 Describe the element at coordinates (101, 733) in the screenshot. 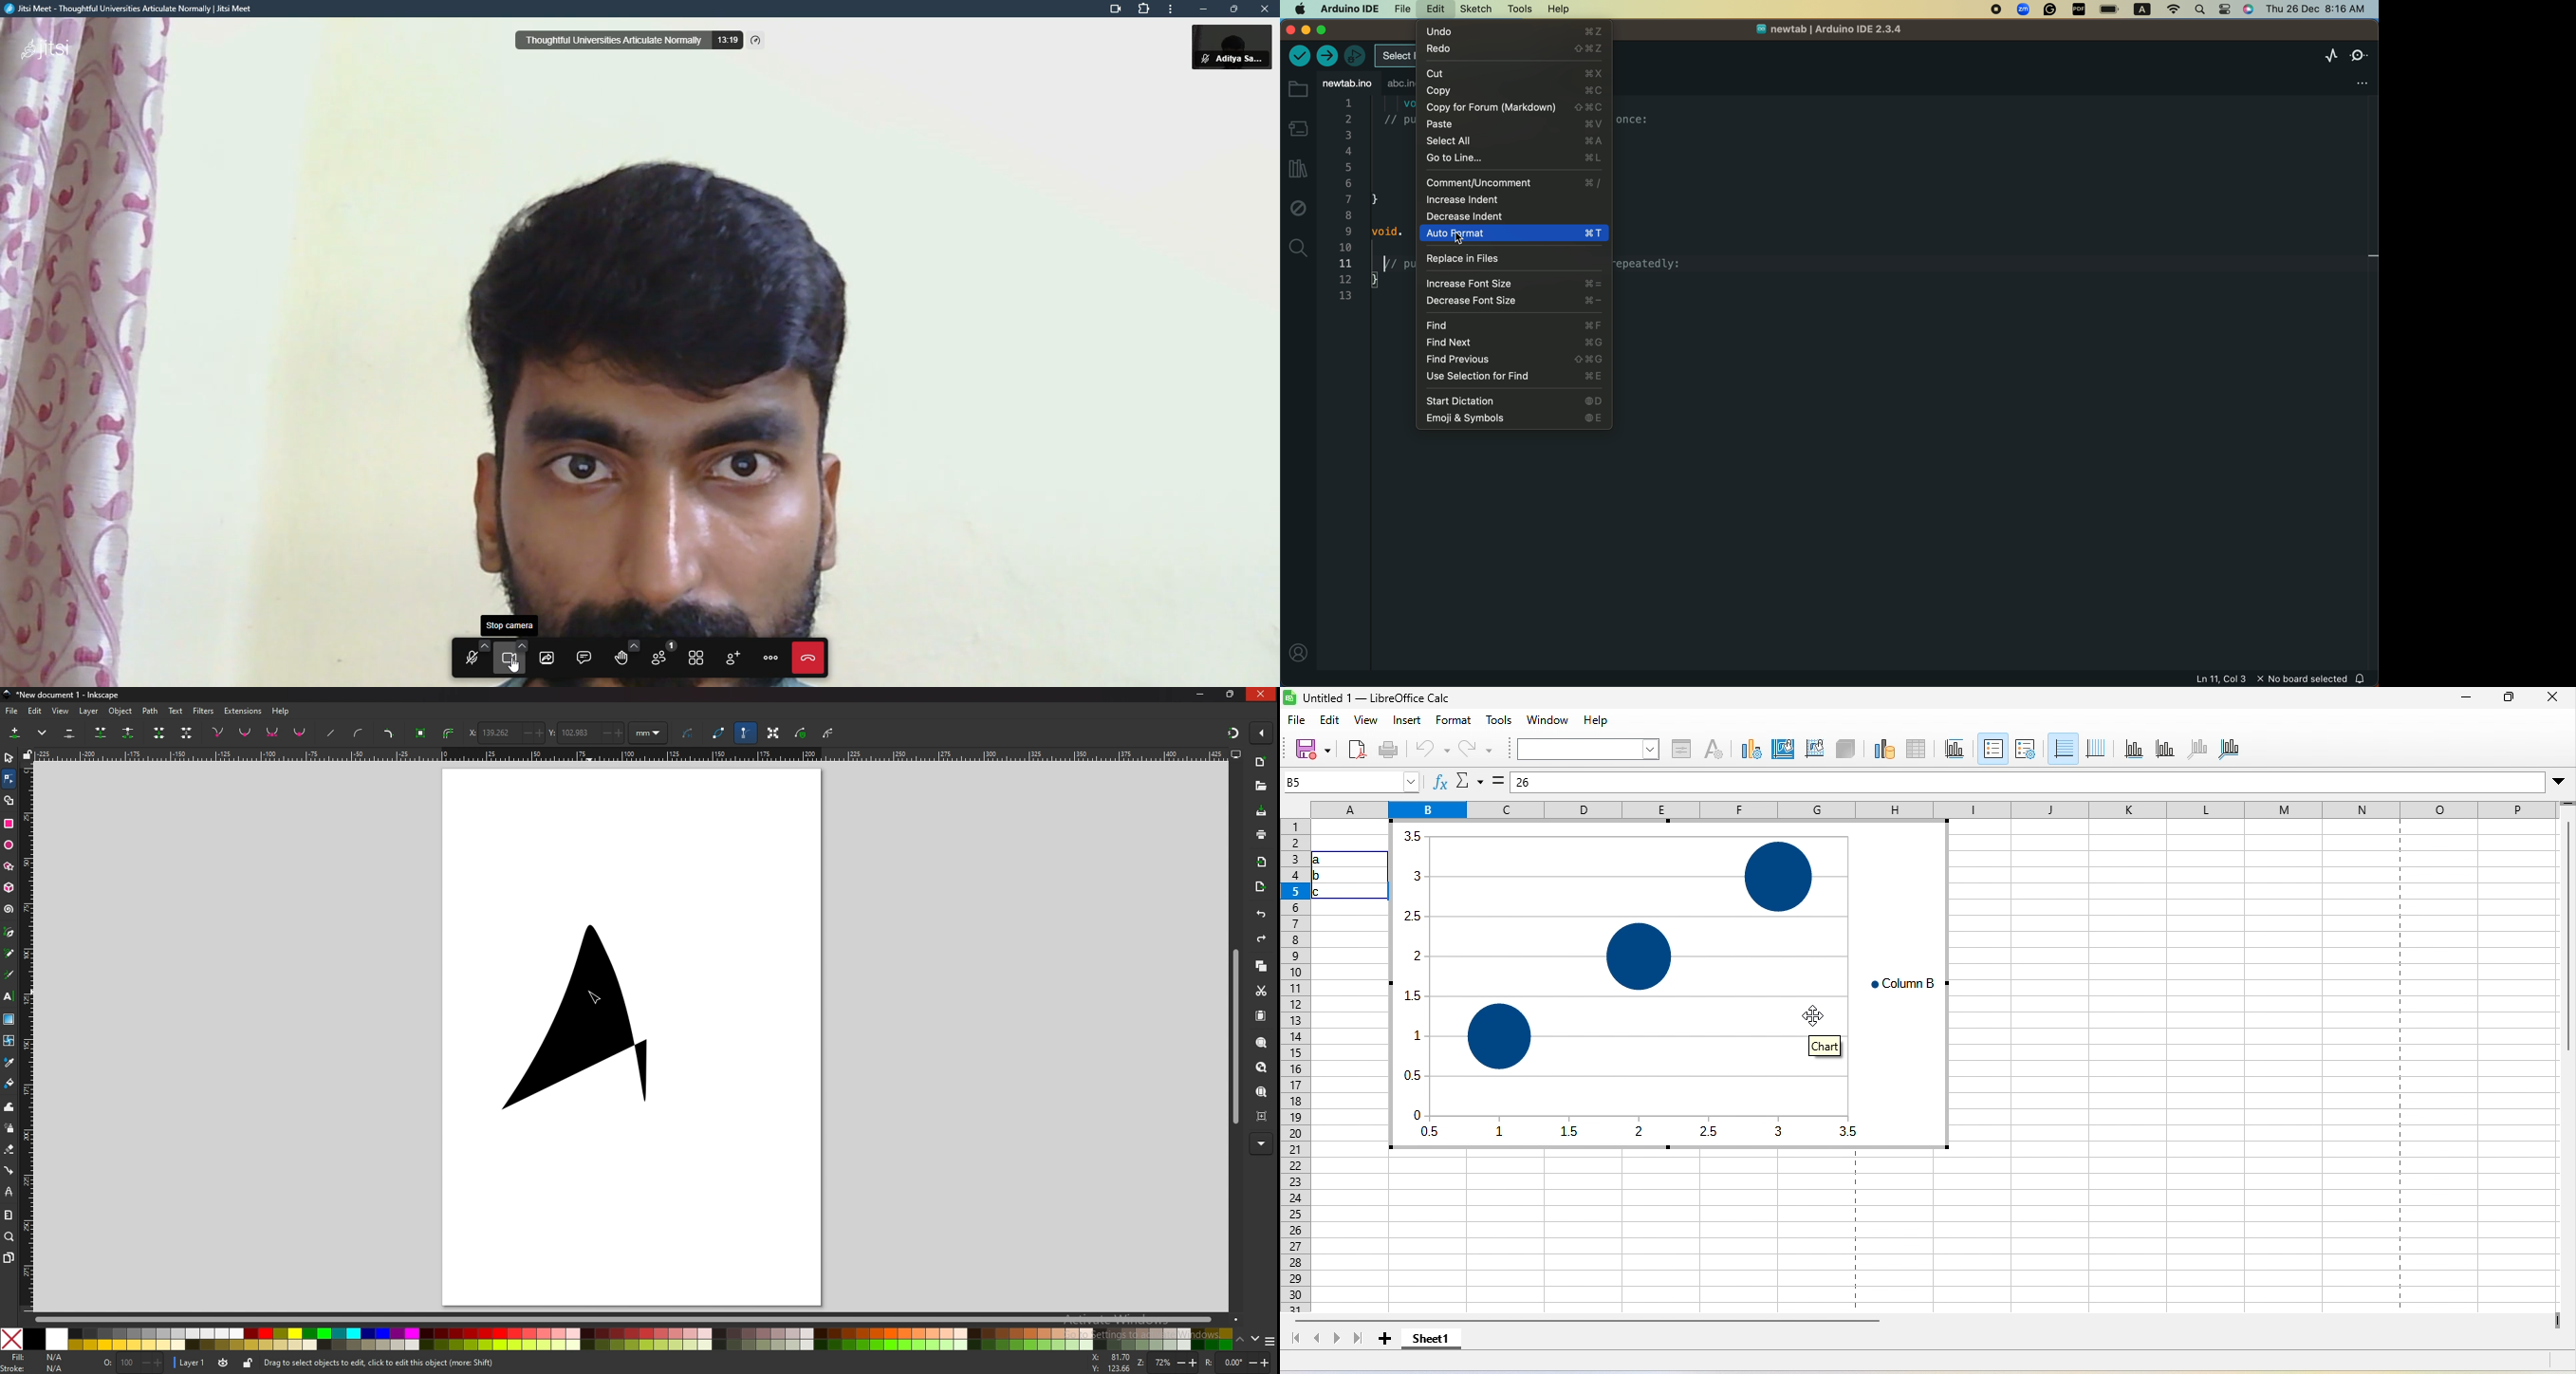

I see `join selected nodes` at that location.